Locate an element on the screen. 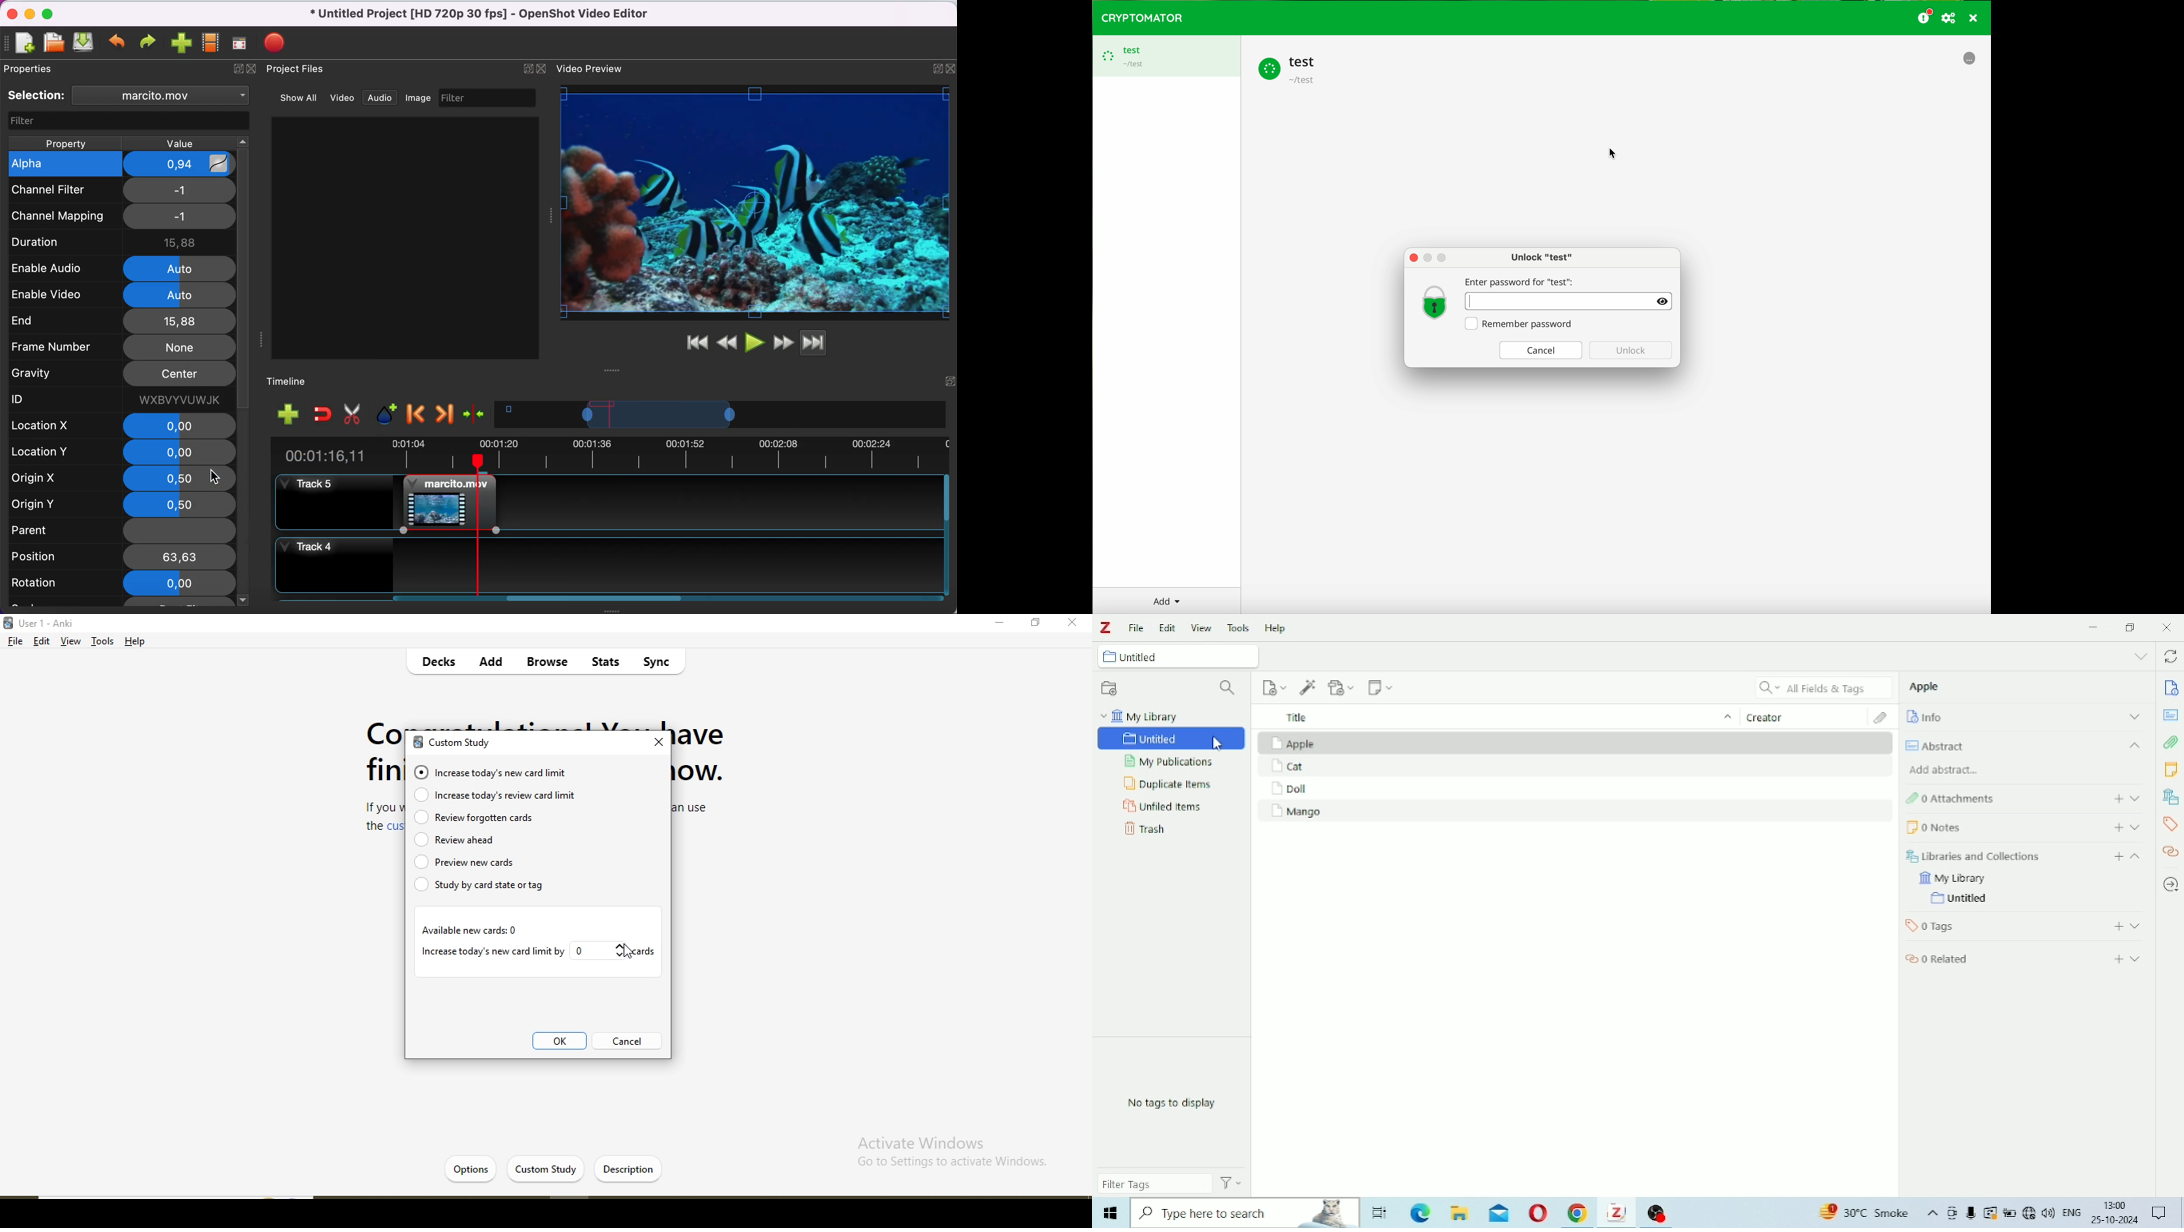 The height and width of the screenshot is (1232, 2184). increase today's review card limit is located at coordinates (509, 796).